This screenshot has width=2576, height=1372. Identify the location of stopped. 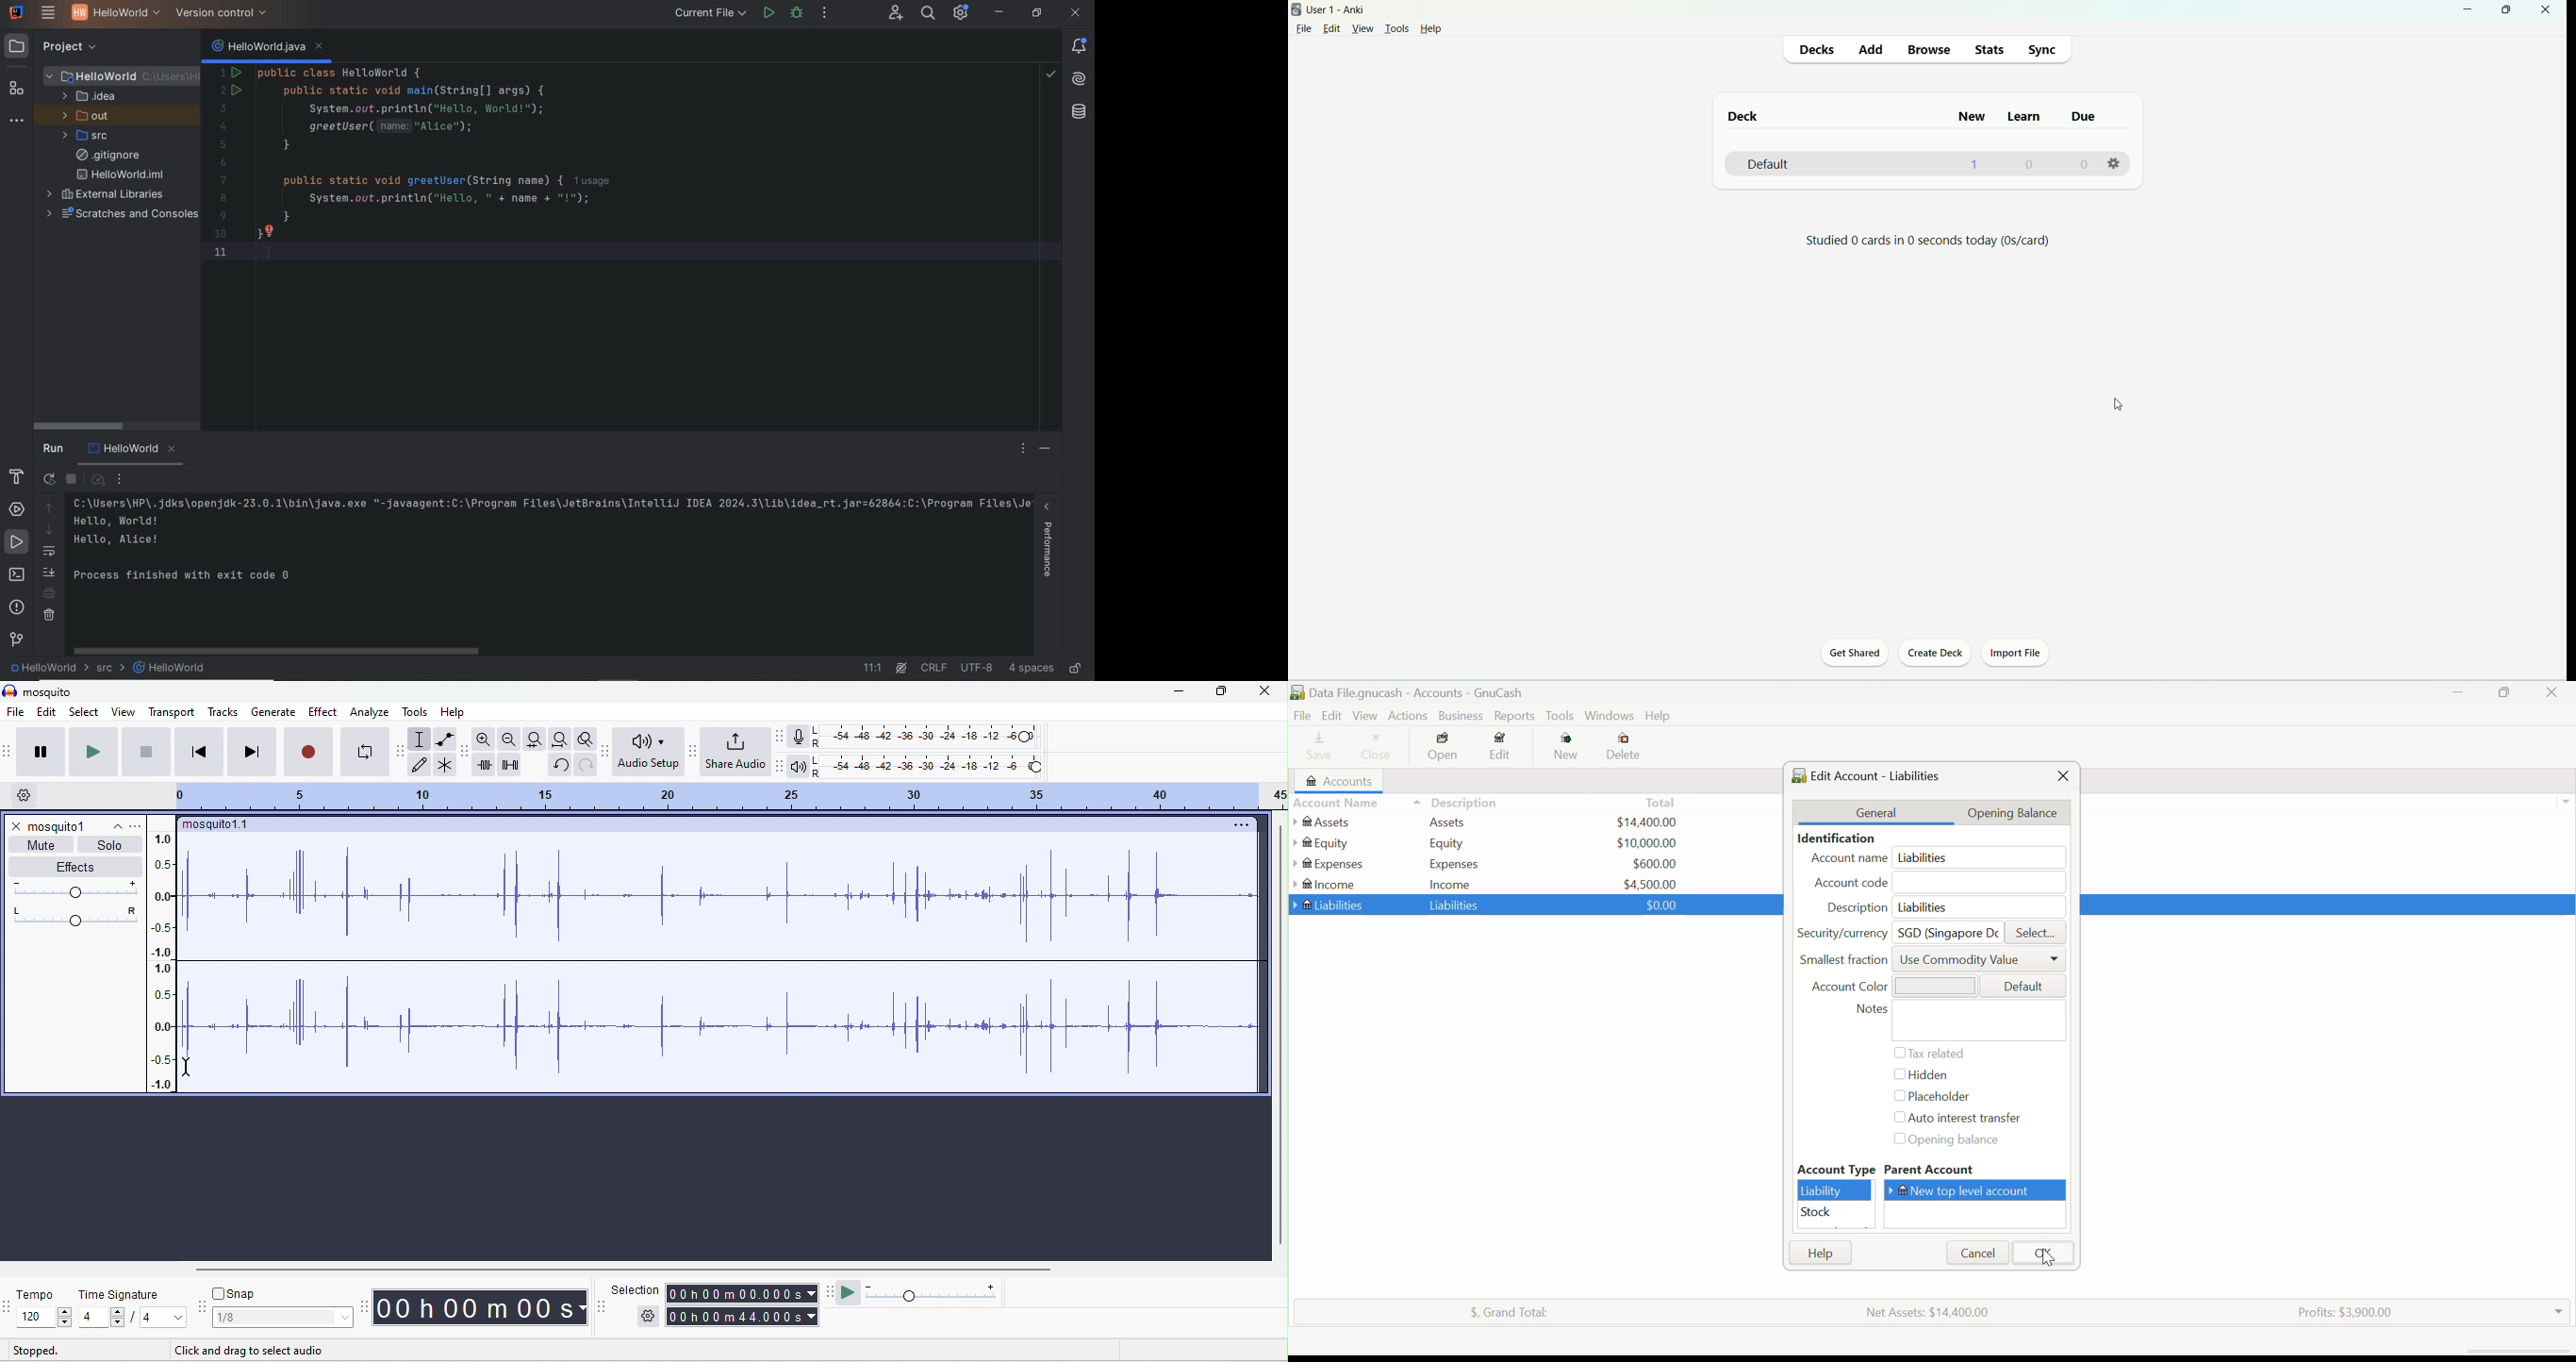
(34, 1350).